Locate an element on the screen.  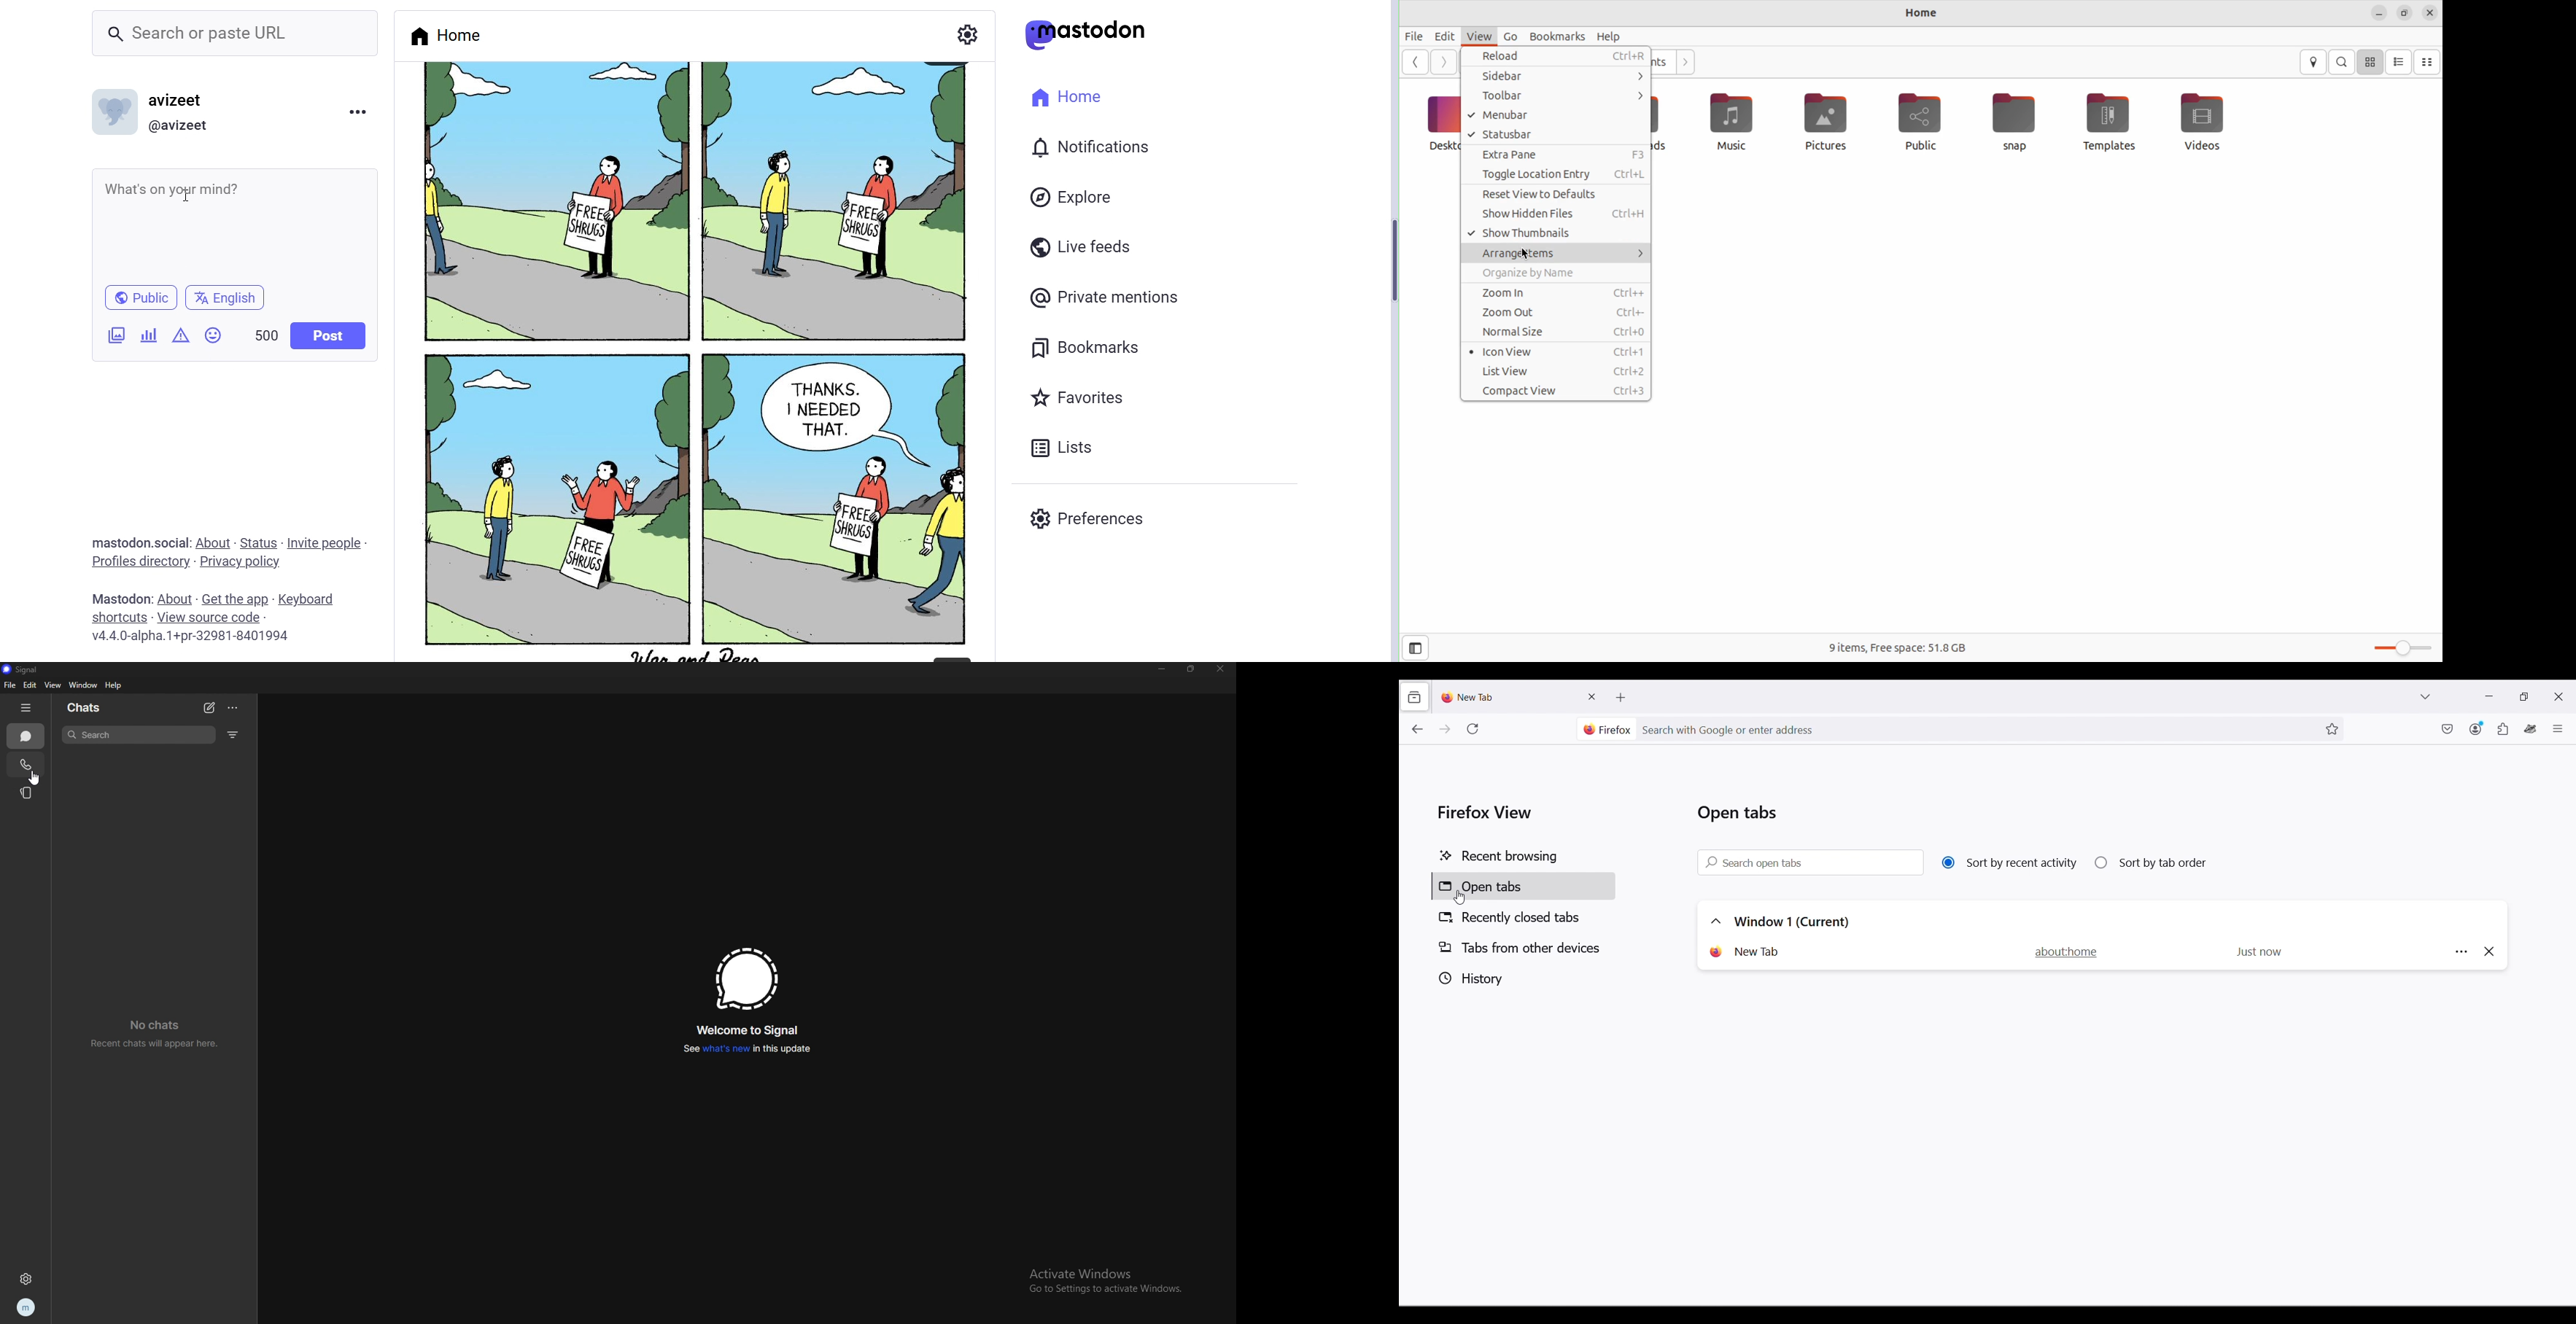
Extensions is located at coordinates (2503, 729).